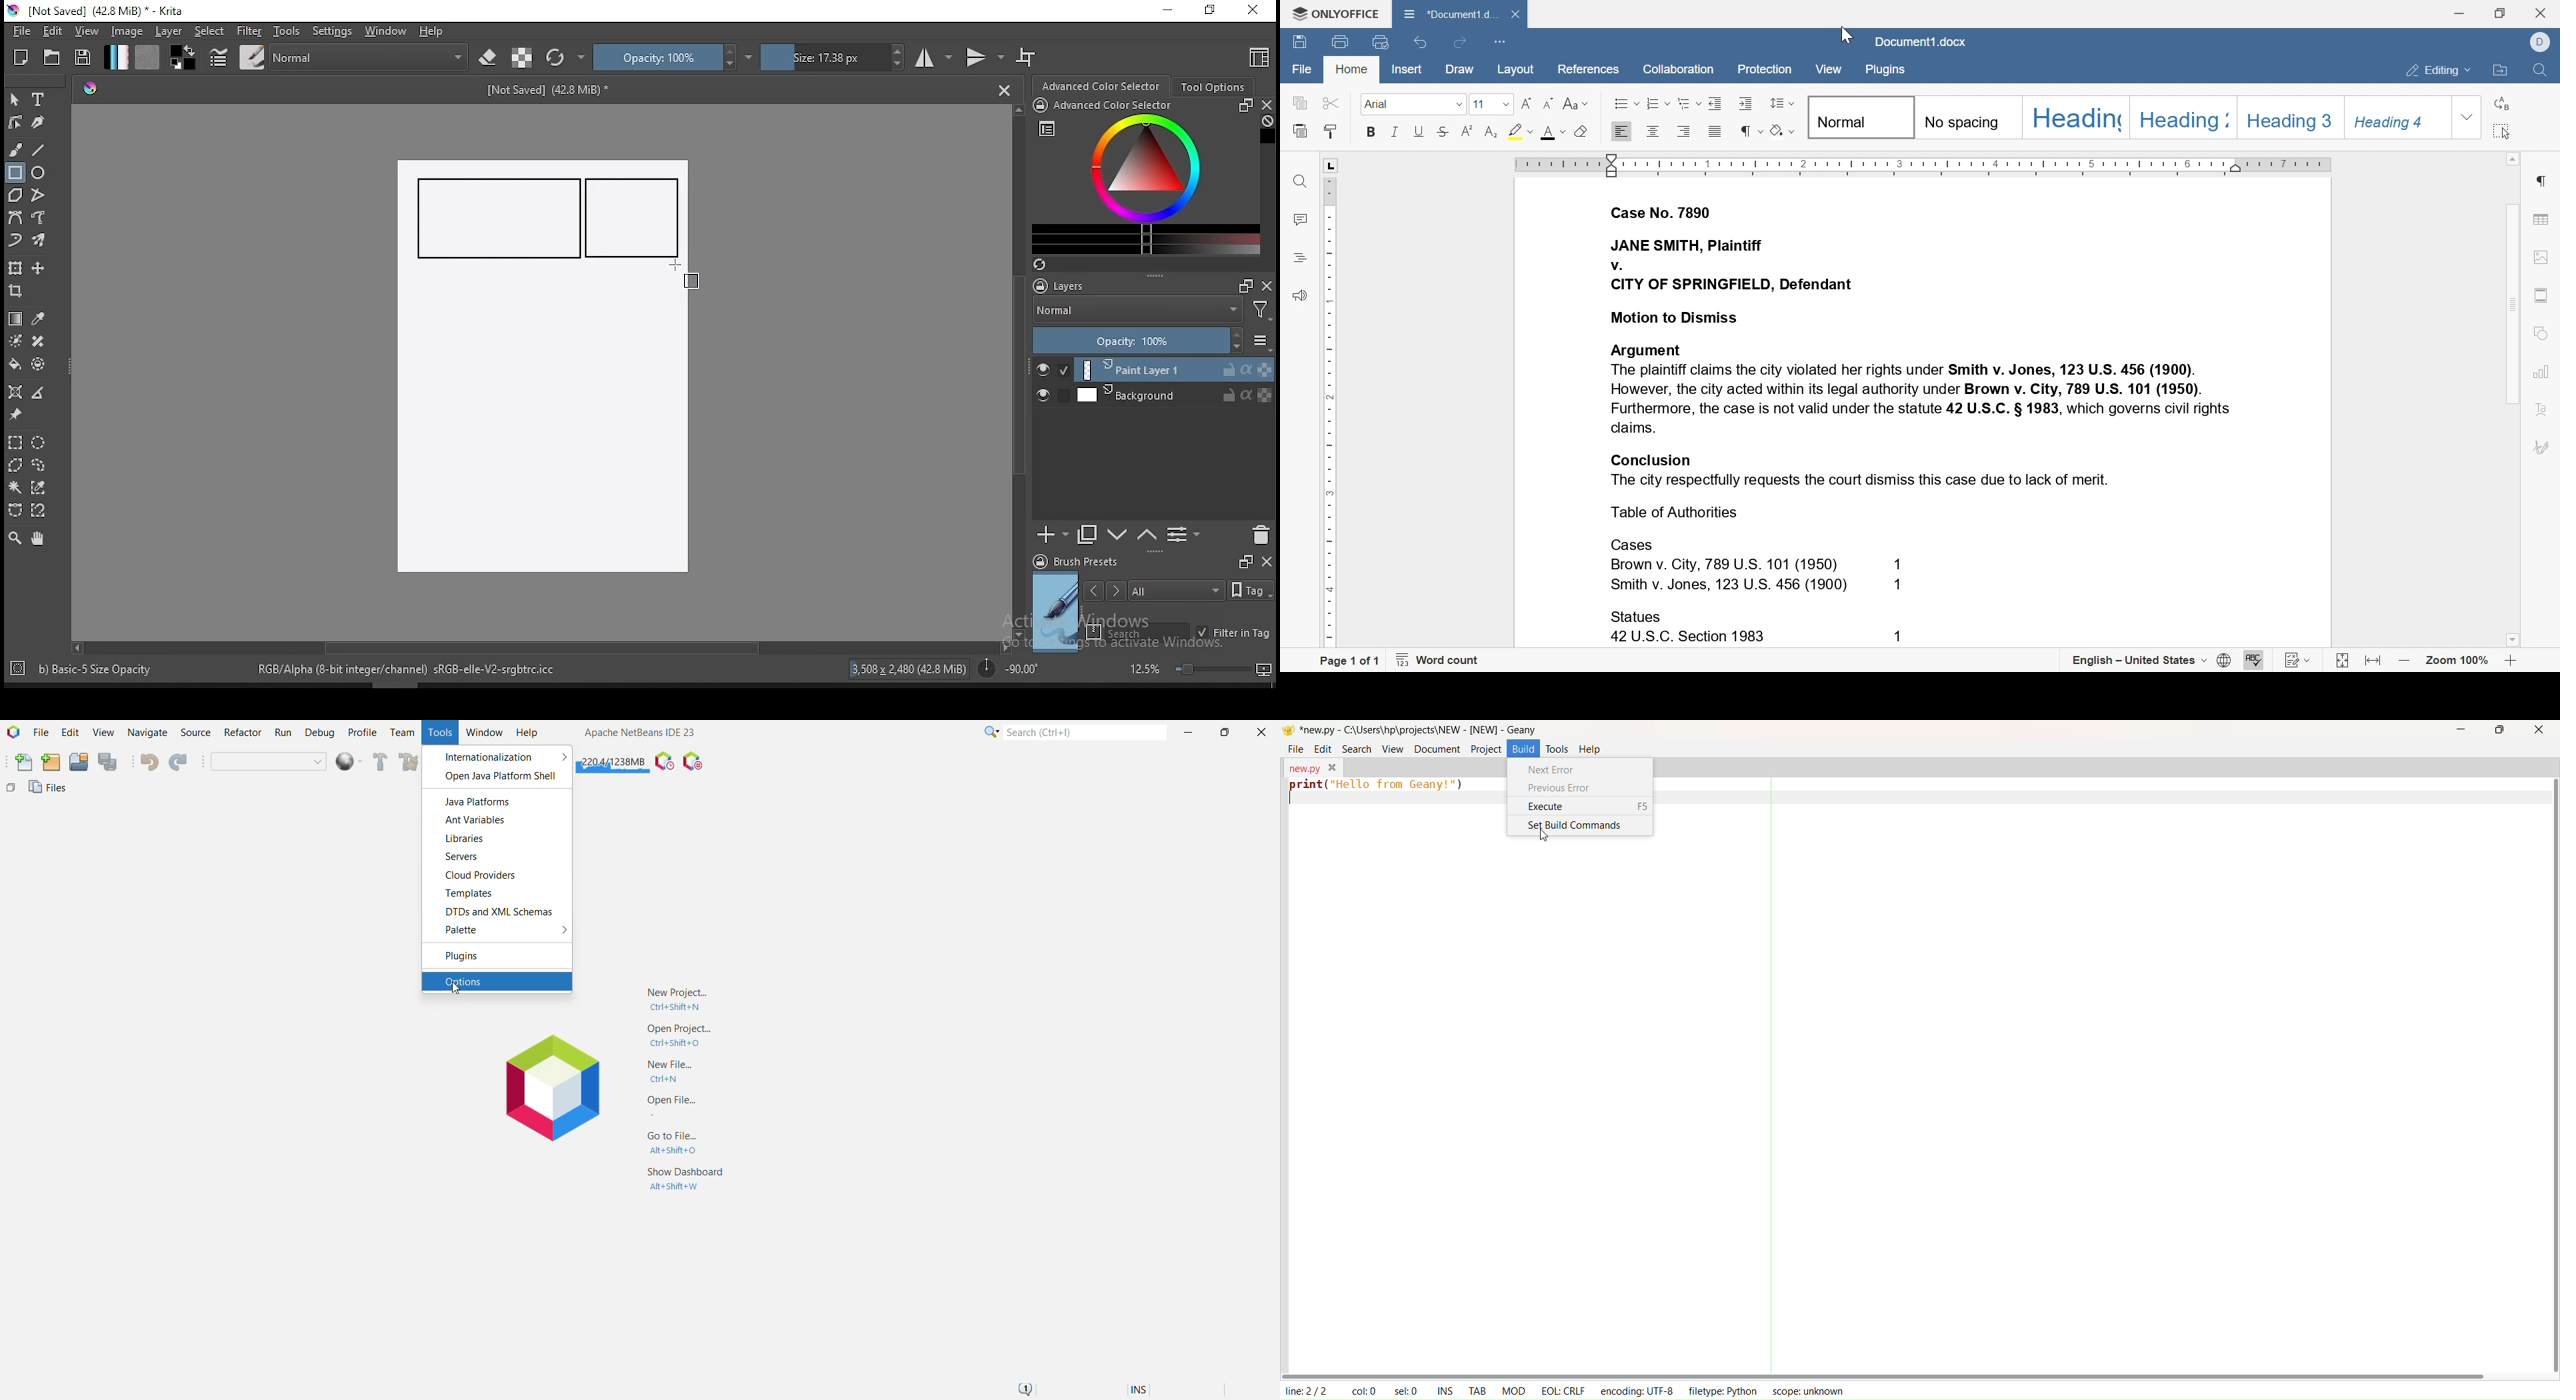  What do you see at coordinates (15, 173) in the screenshot?
I see `rectangle tool` at bounding box center [15, 173].